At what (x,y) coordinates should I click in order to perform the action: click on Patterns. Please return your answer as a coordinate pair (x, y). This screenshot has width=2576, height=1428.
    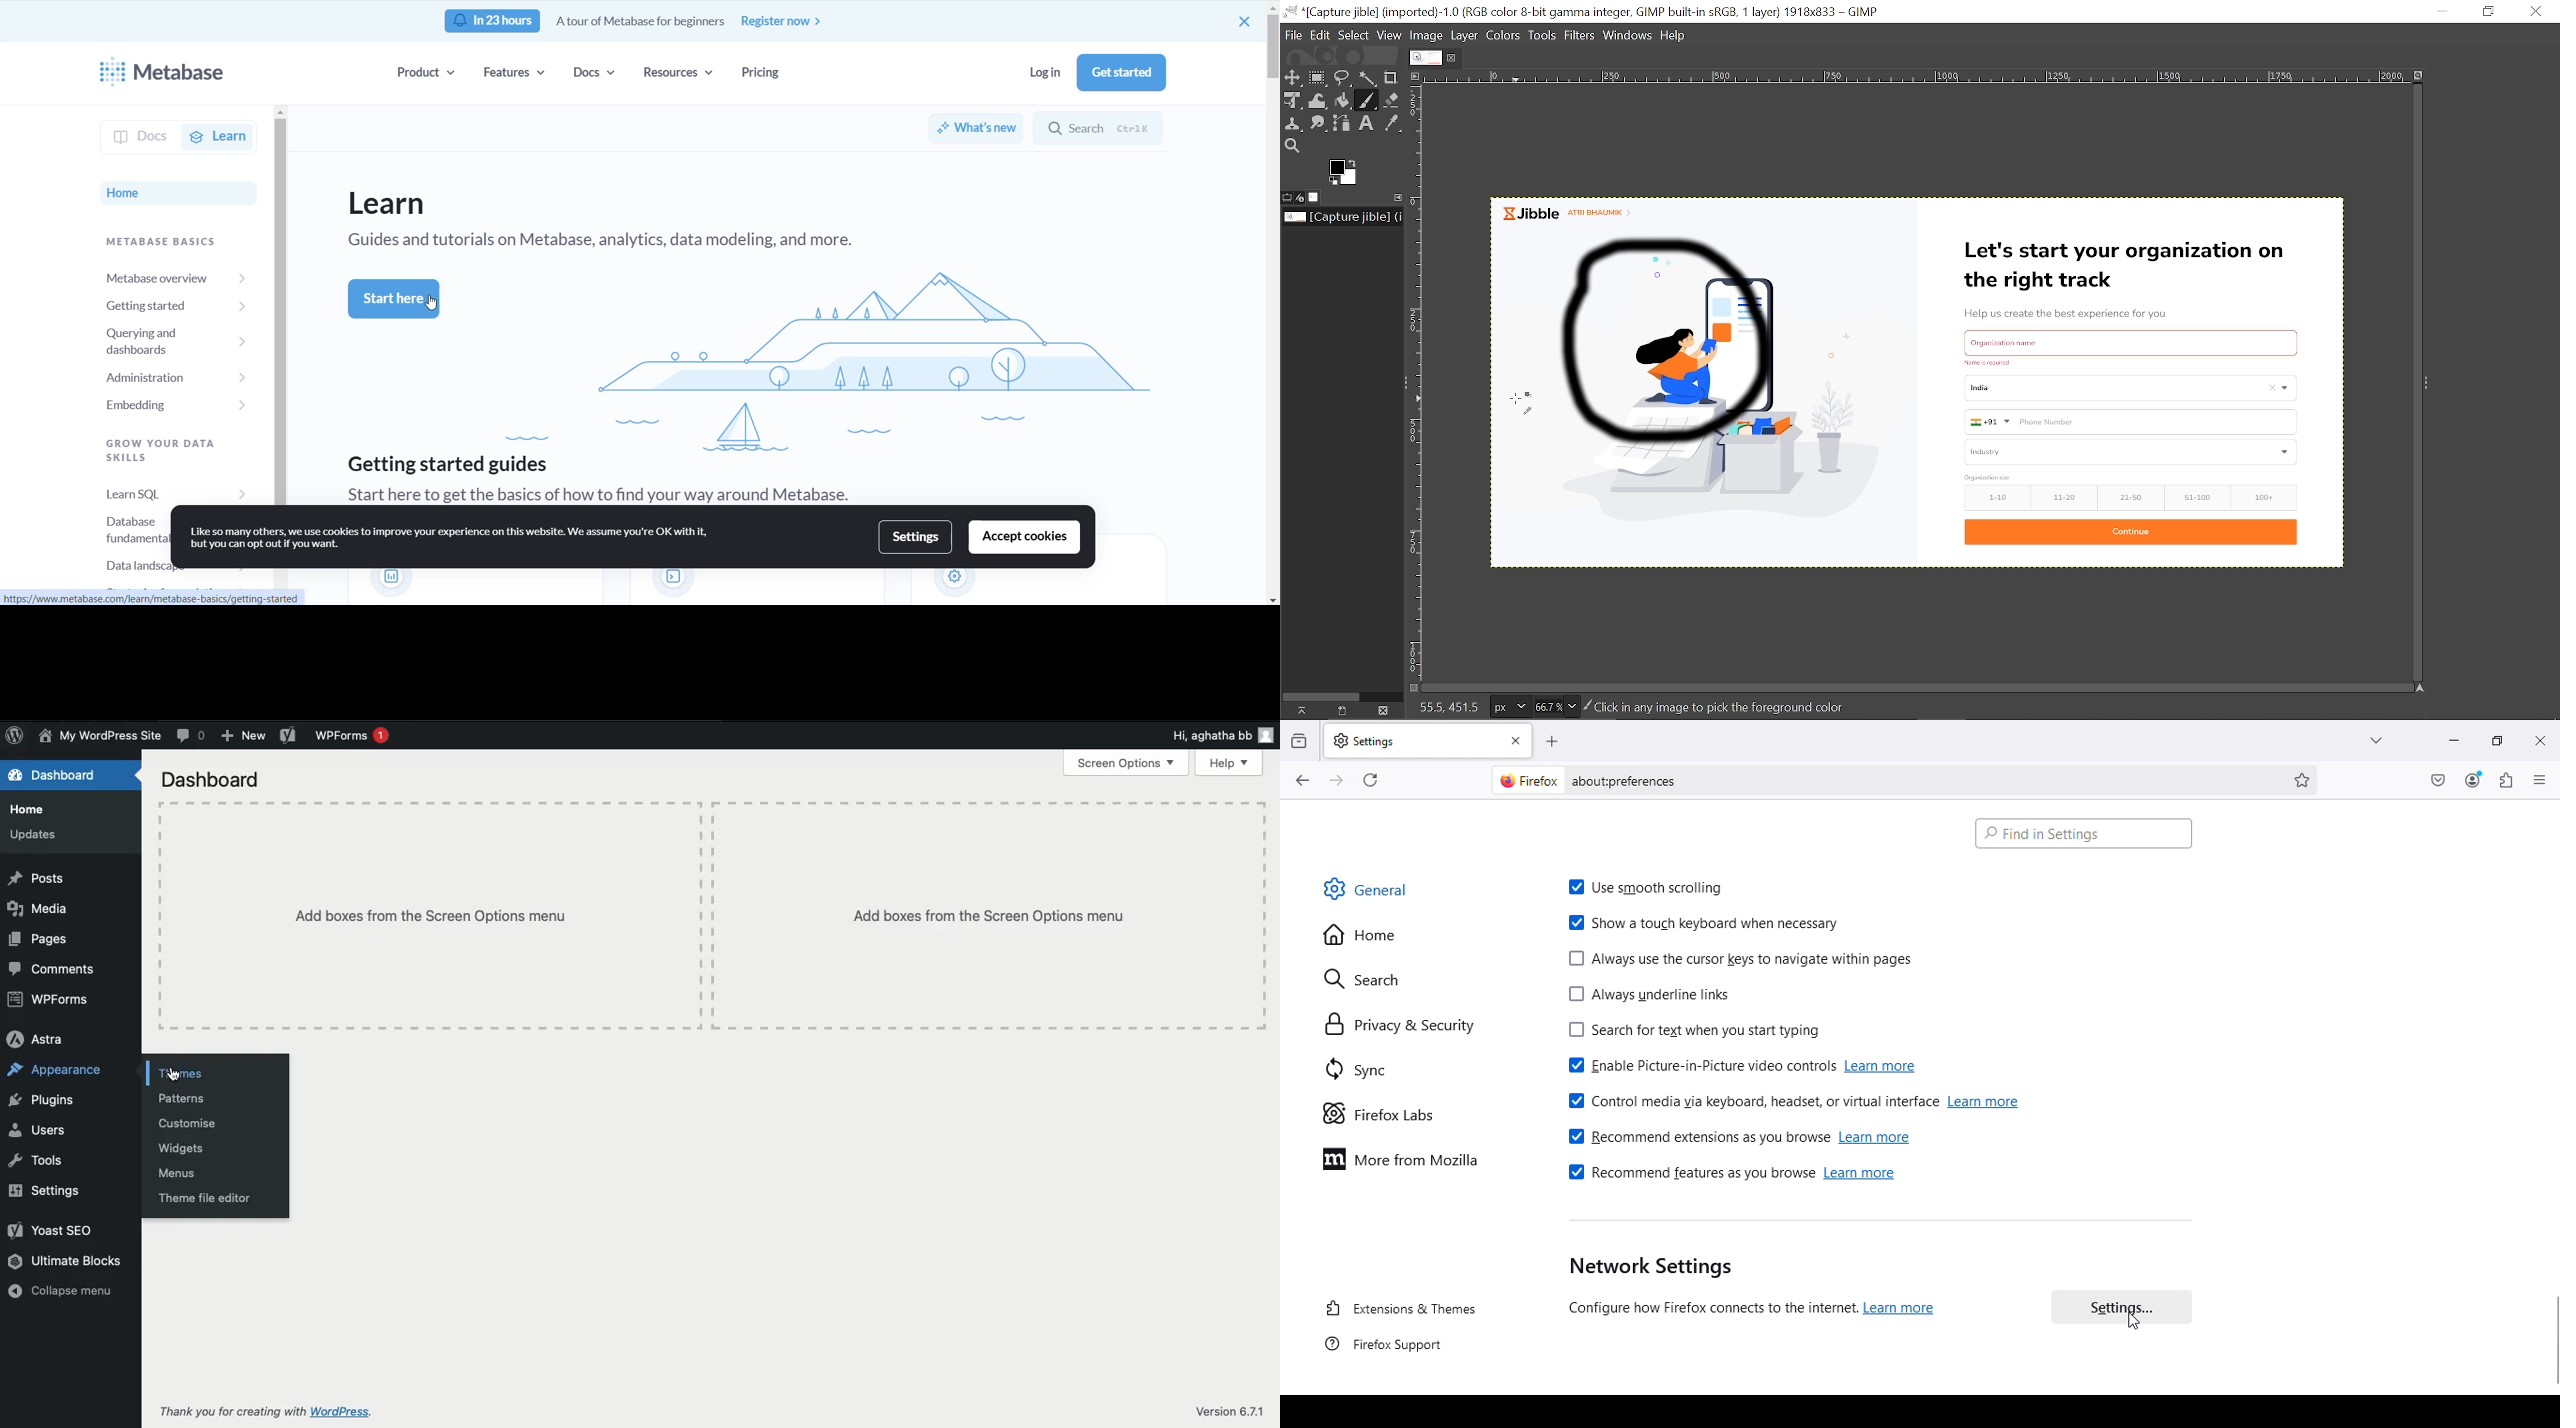
    Looking at the image, I should click on (183, 1099).